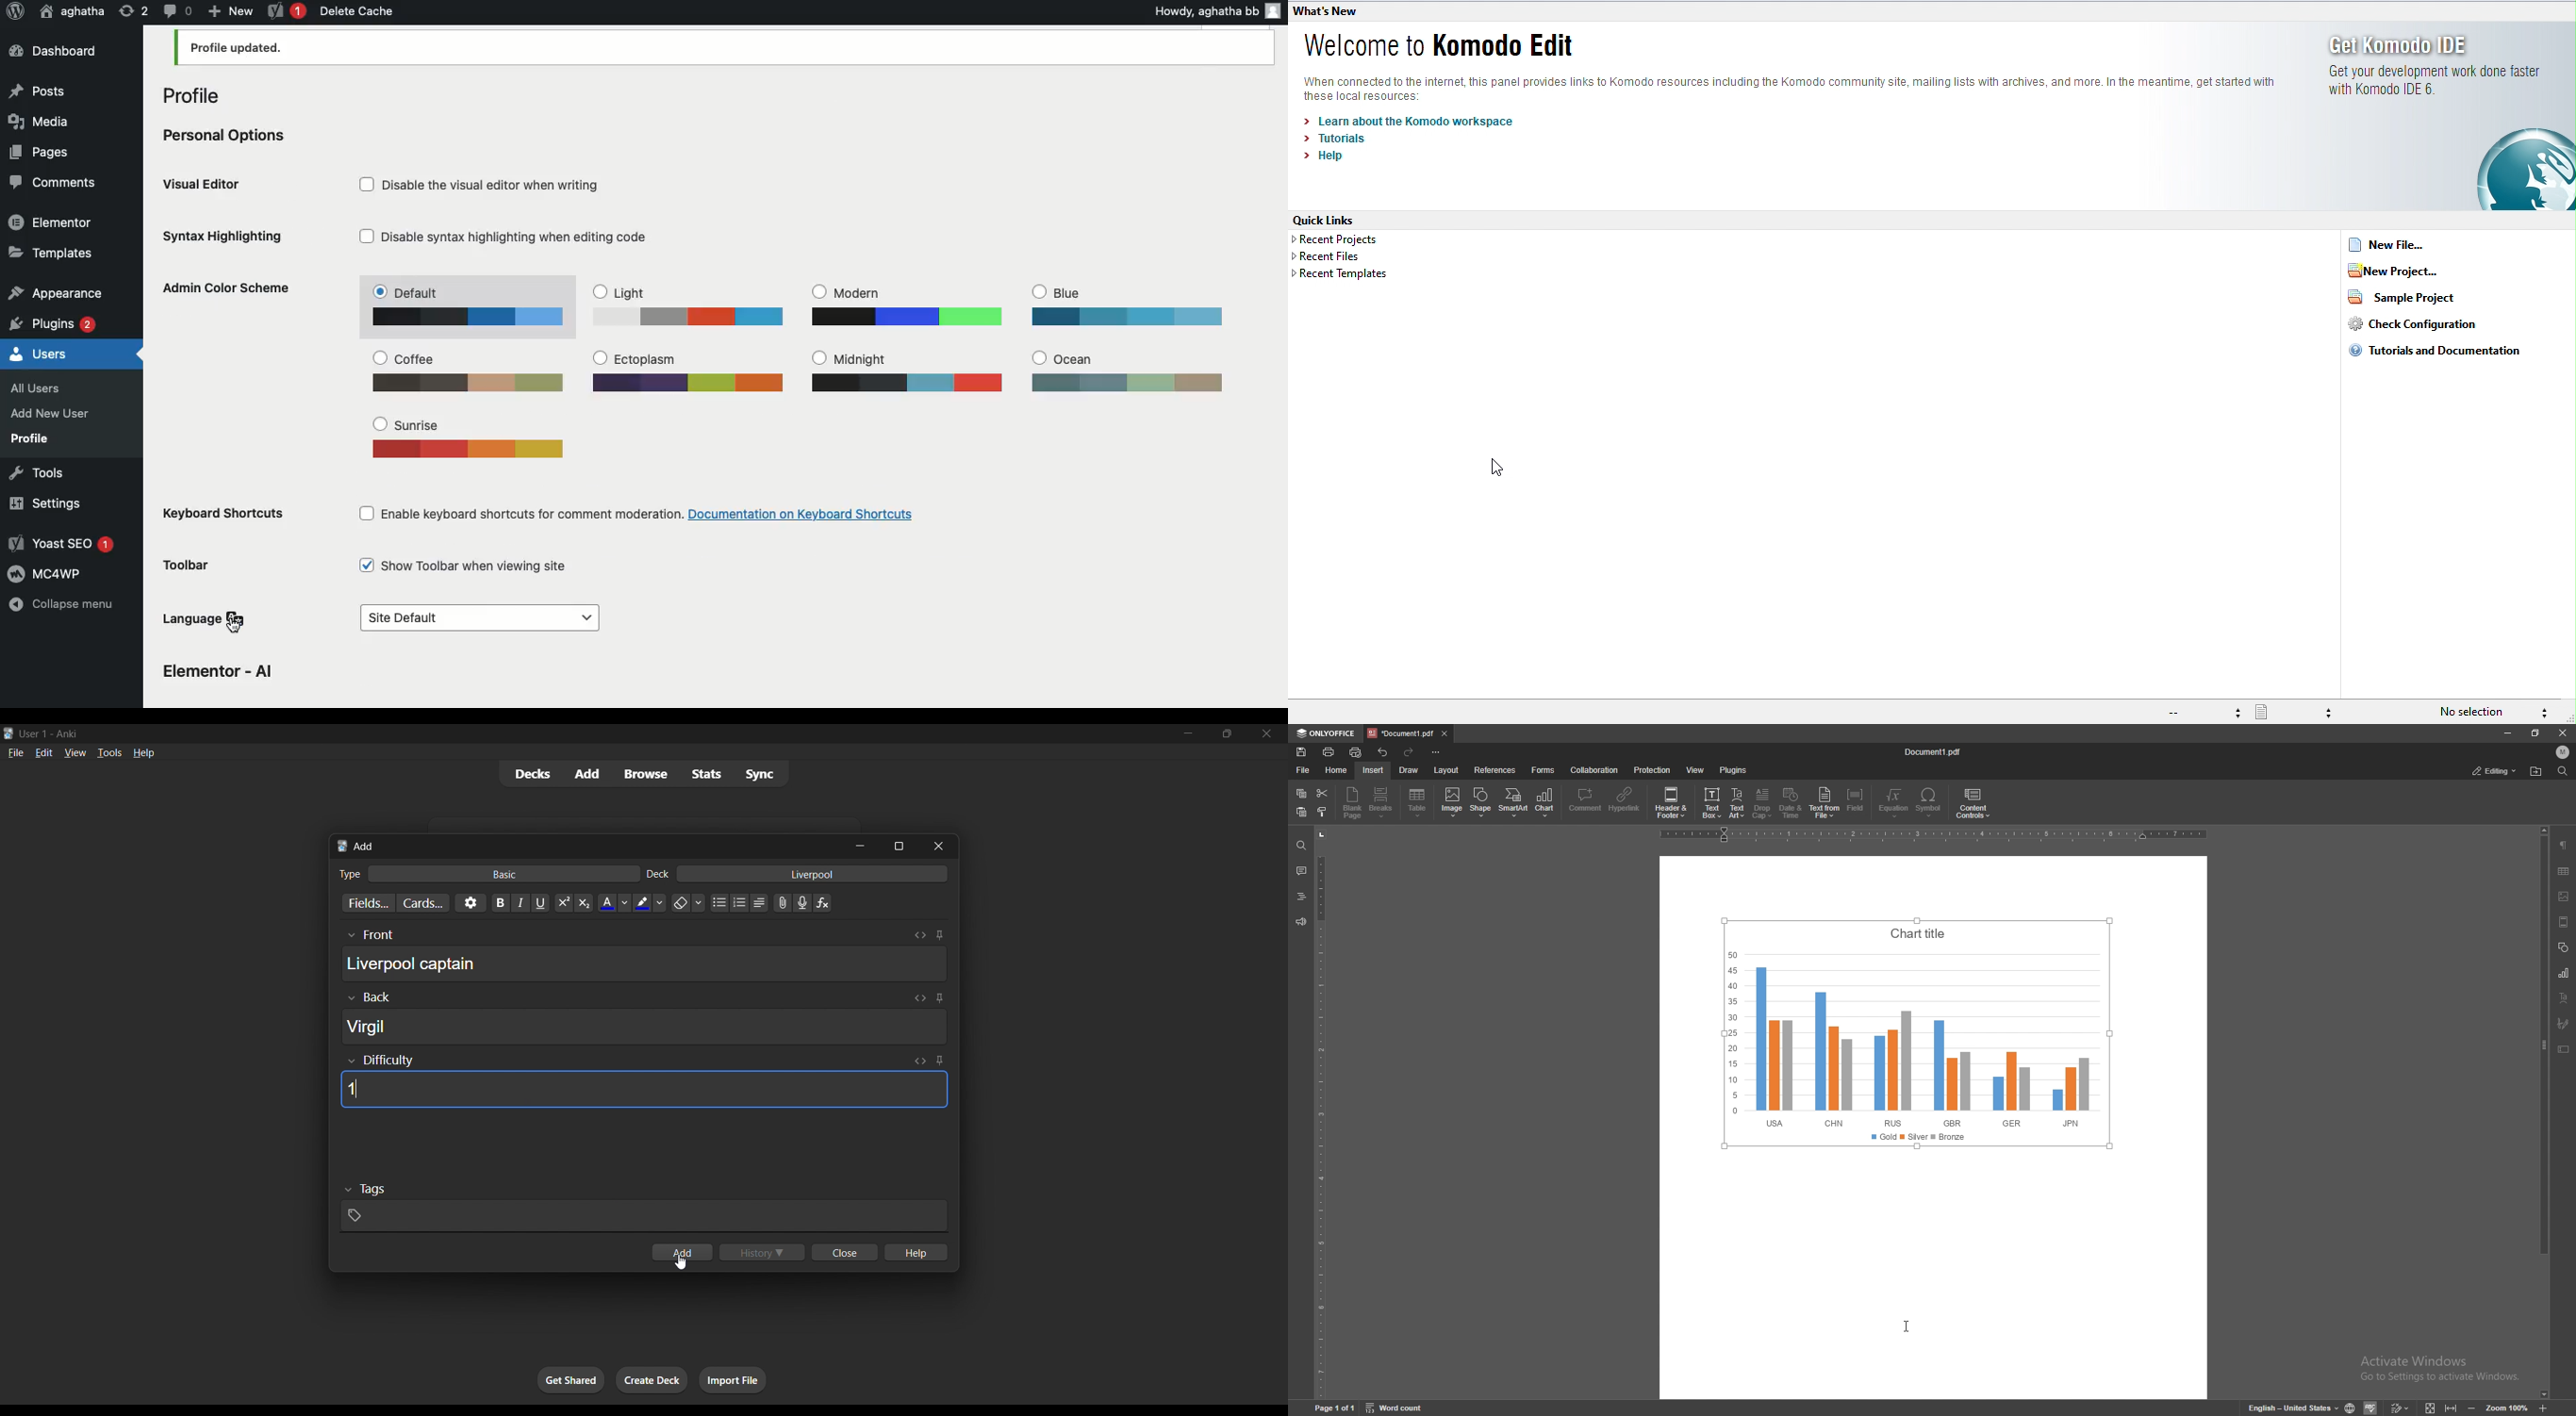  Describe the element at coordinates (487, 181) in the screenshot. I see `Disable` at that location.